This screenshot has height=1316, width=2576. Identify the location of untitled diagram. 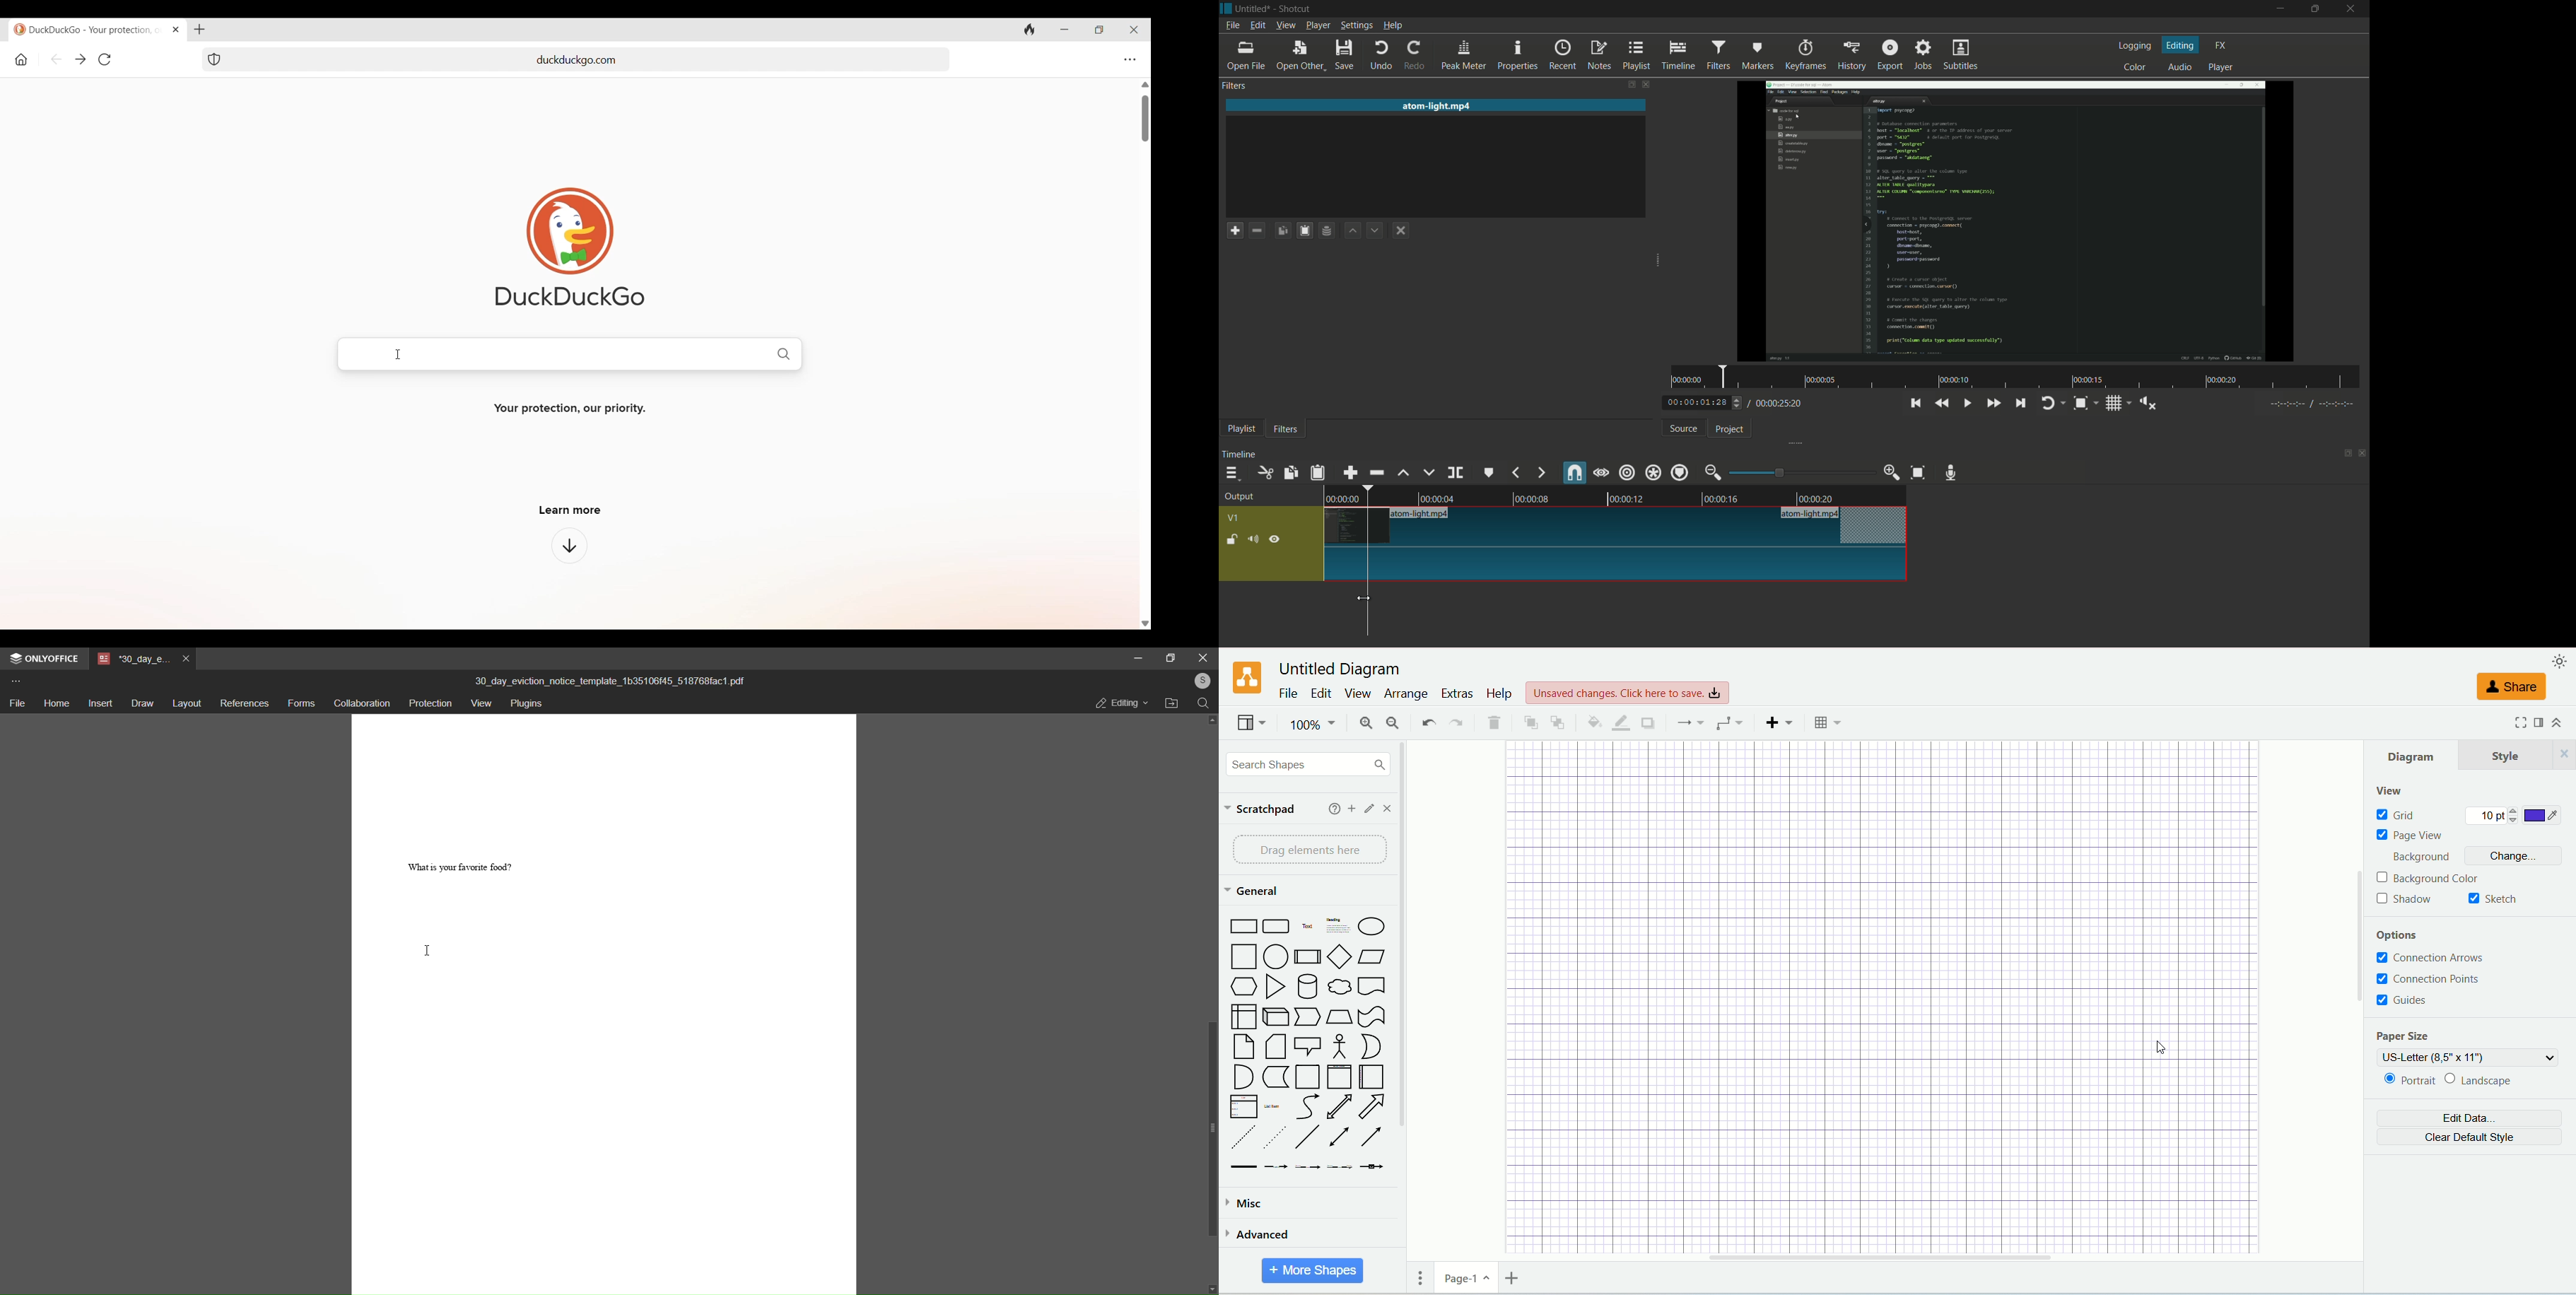
(1339, 670).